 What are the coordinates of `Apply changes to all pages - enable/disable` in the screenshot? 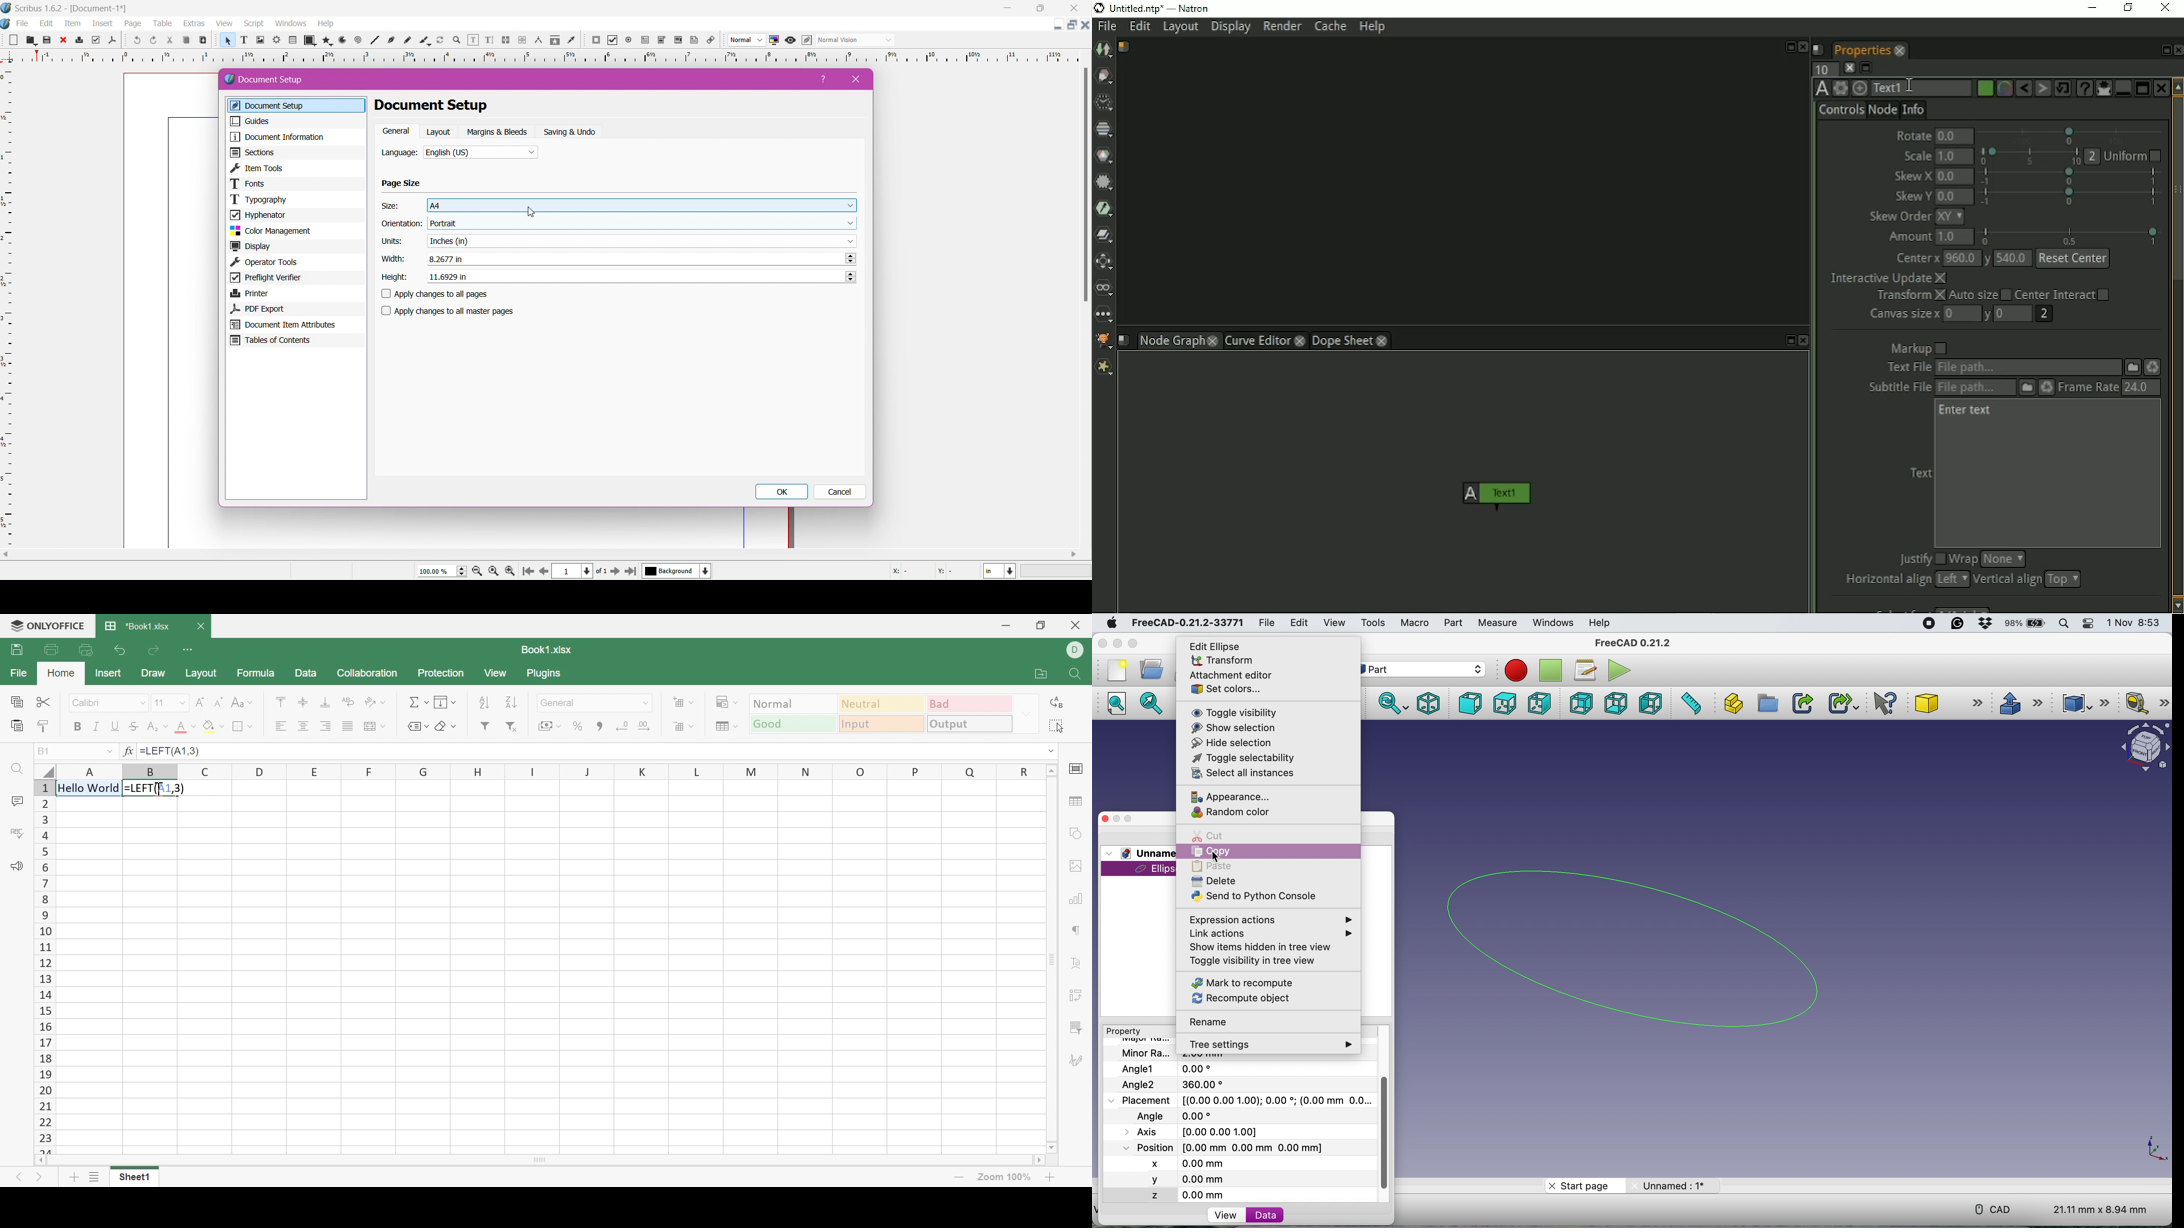 It's located at (440, 295).